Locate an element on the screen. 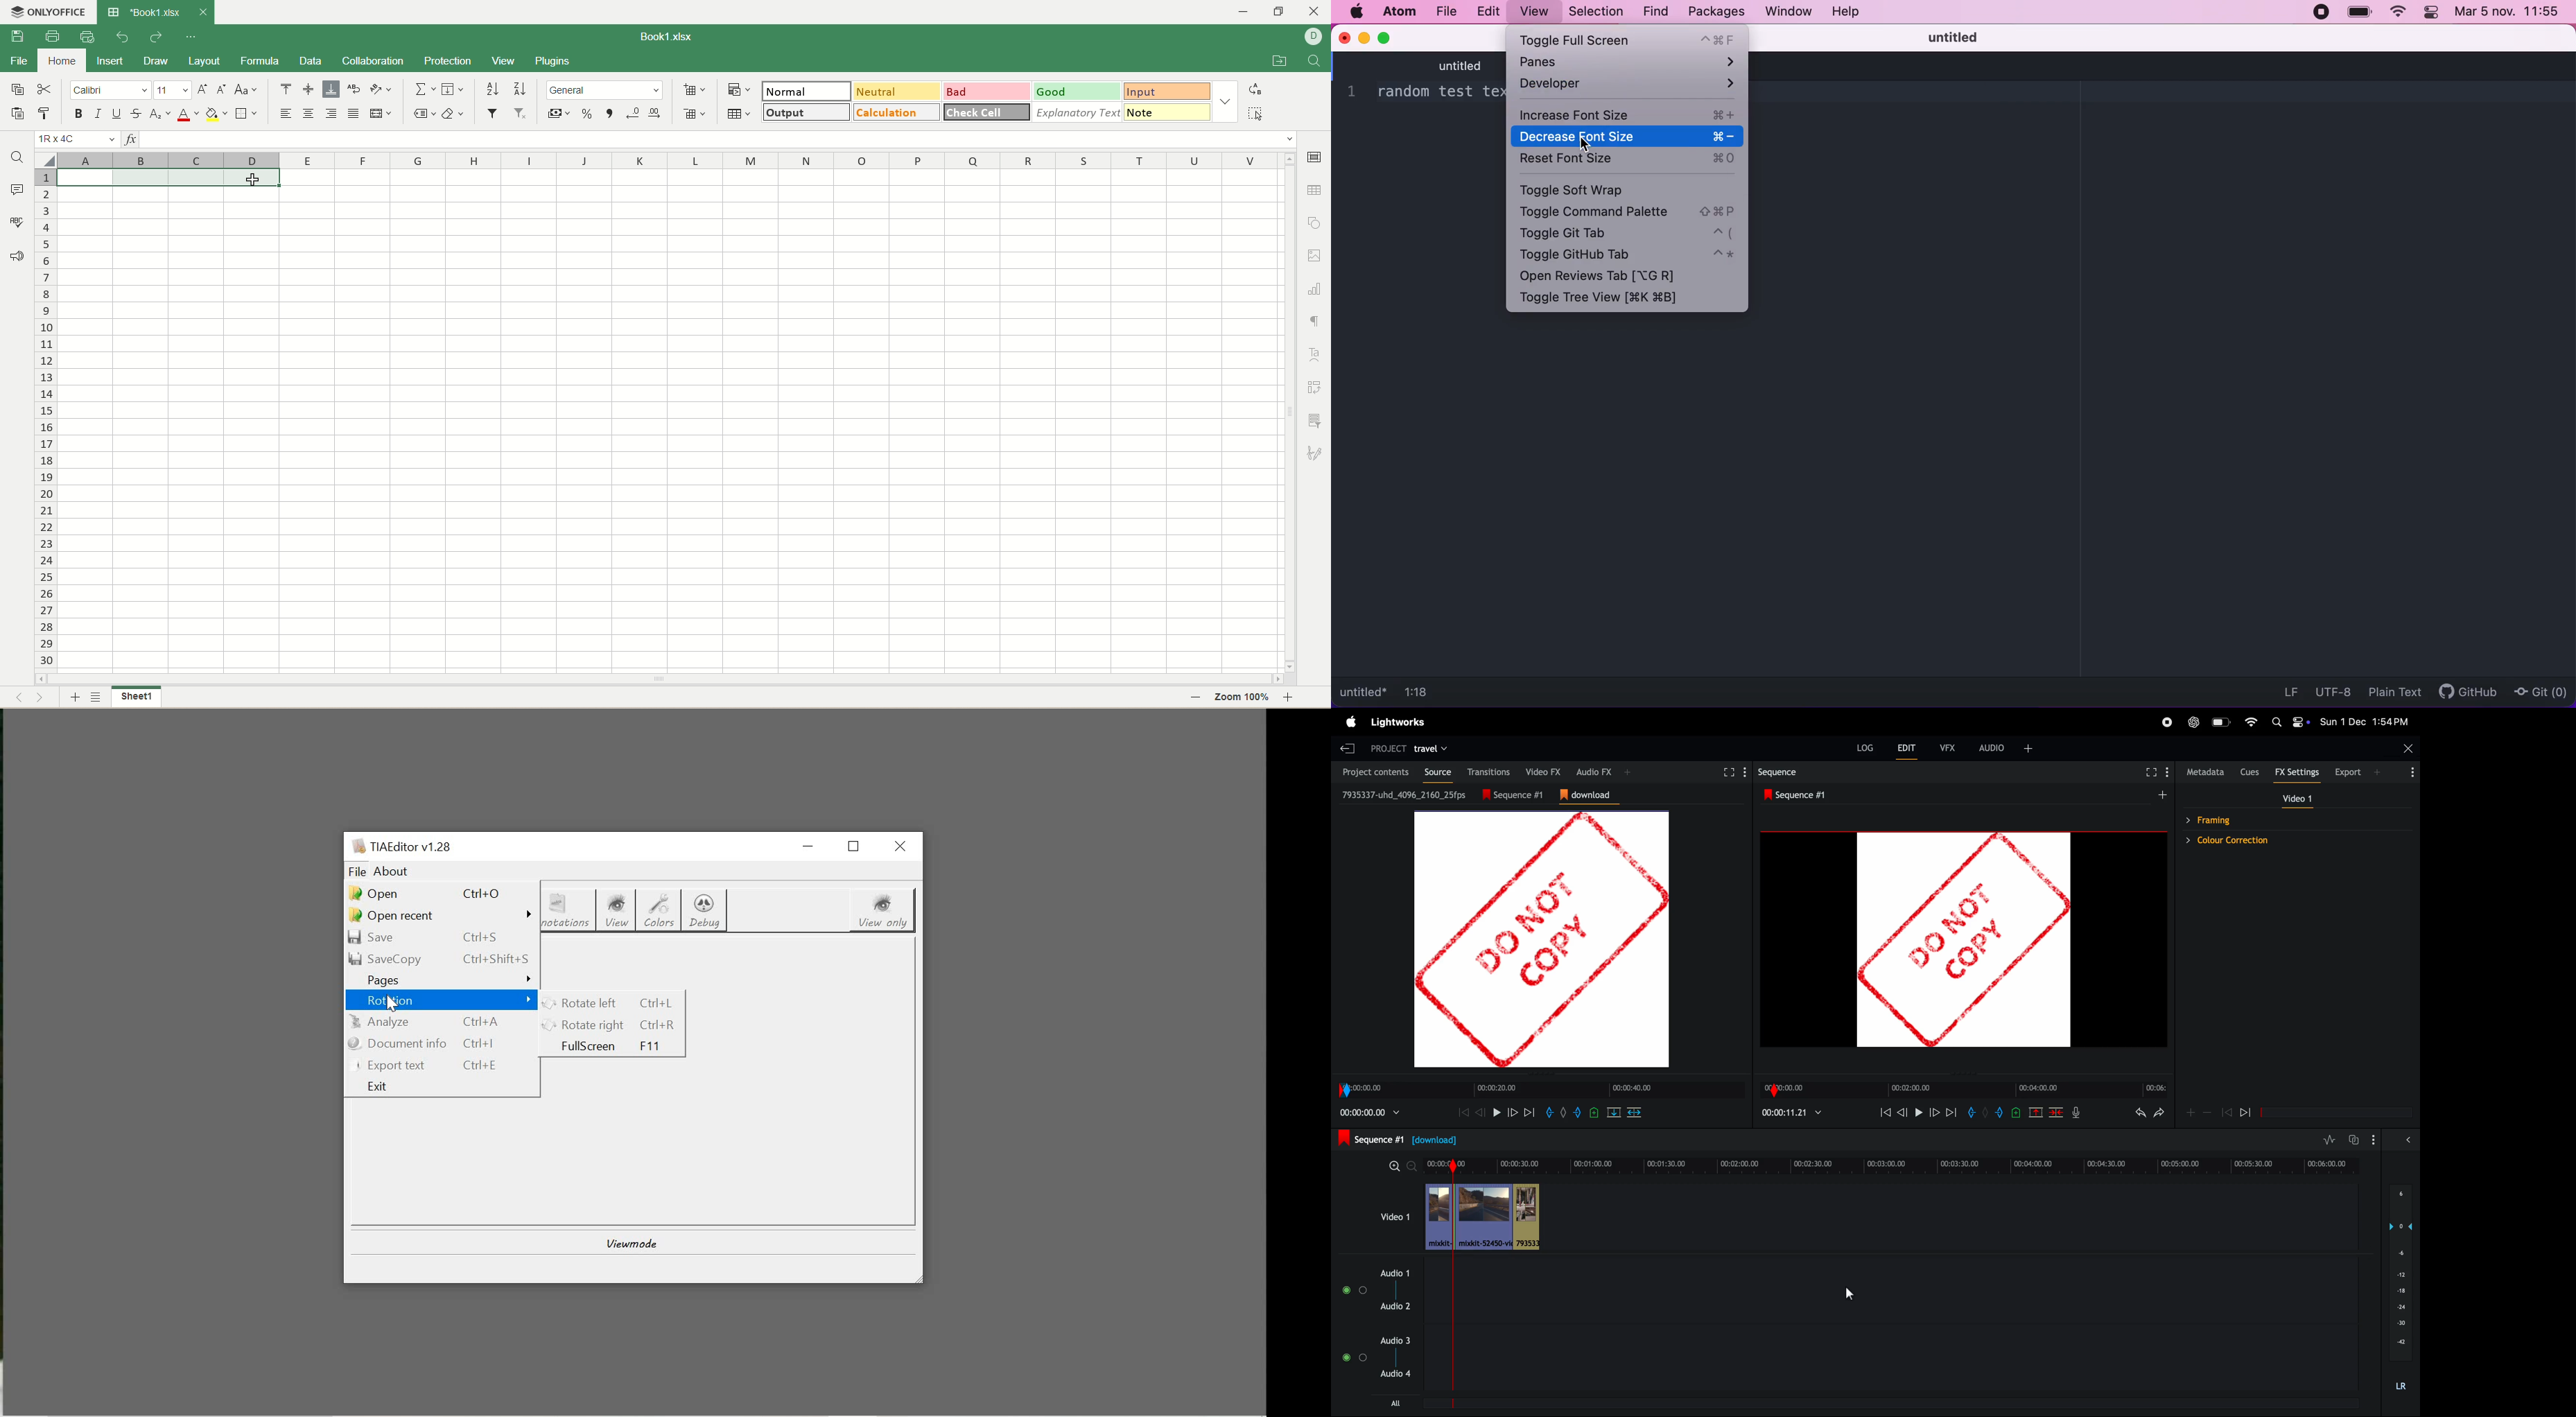  pivot settings is located at coordinates (1316, 387).